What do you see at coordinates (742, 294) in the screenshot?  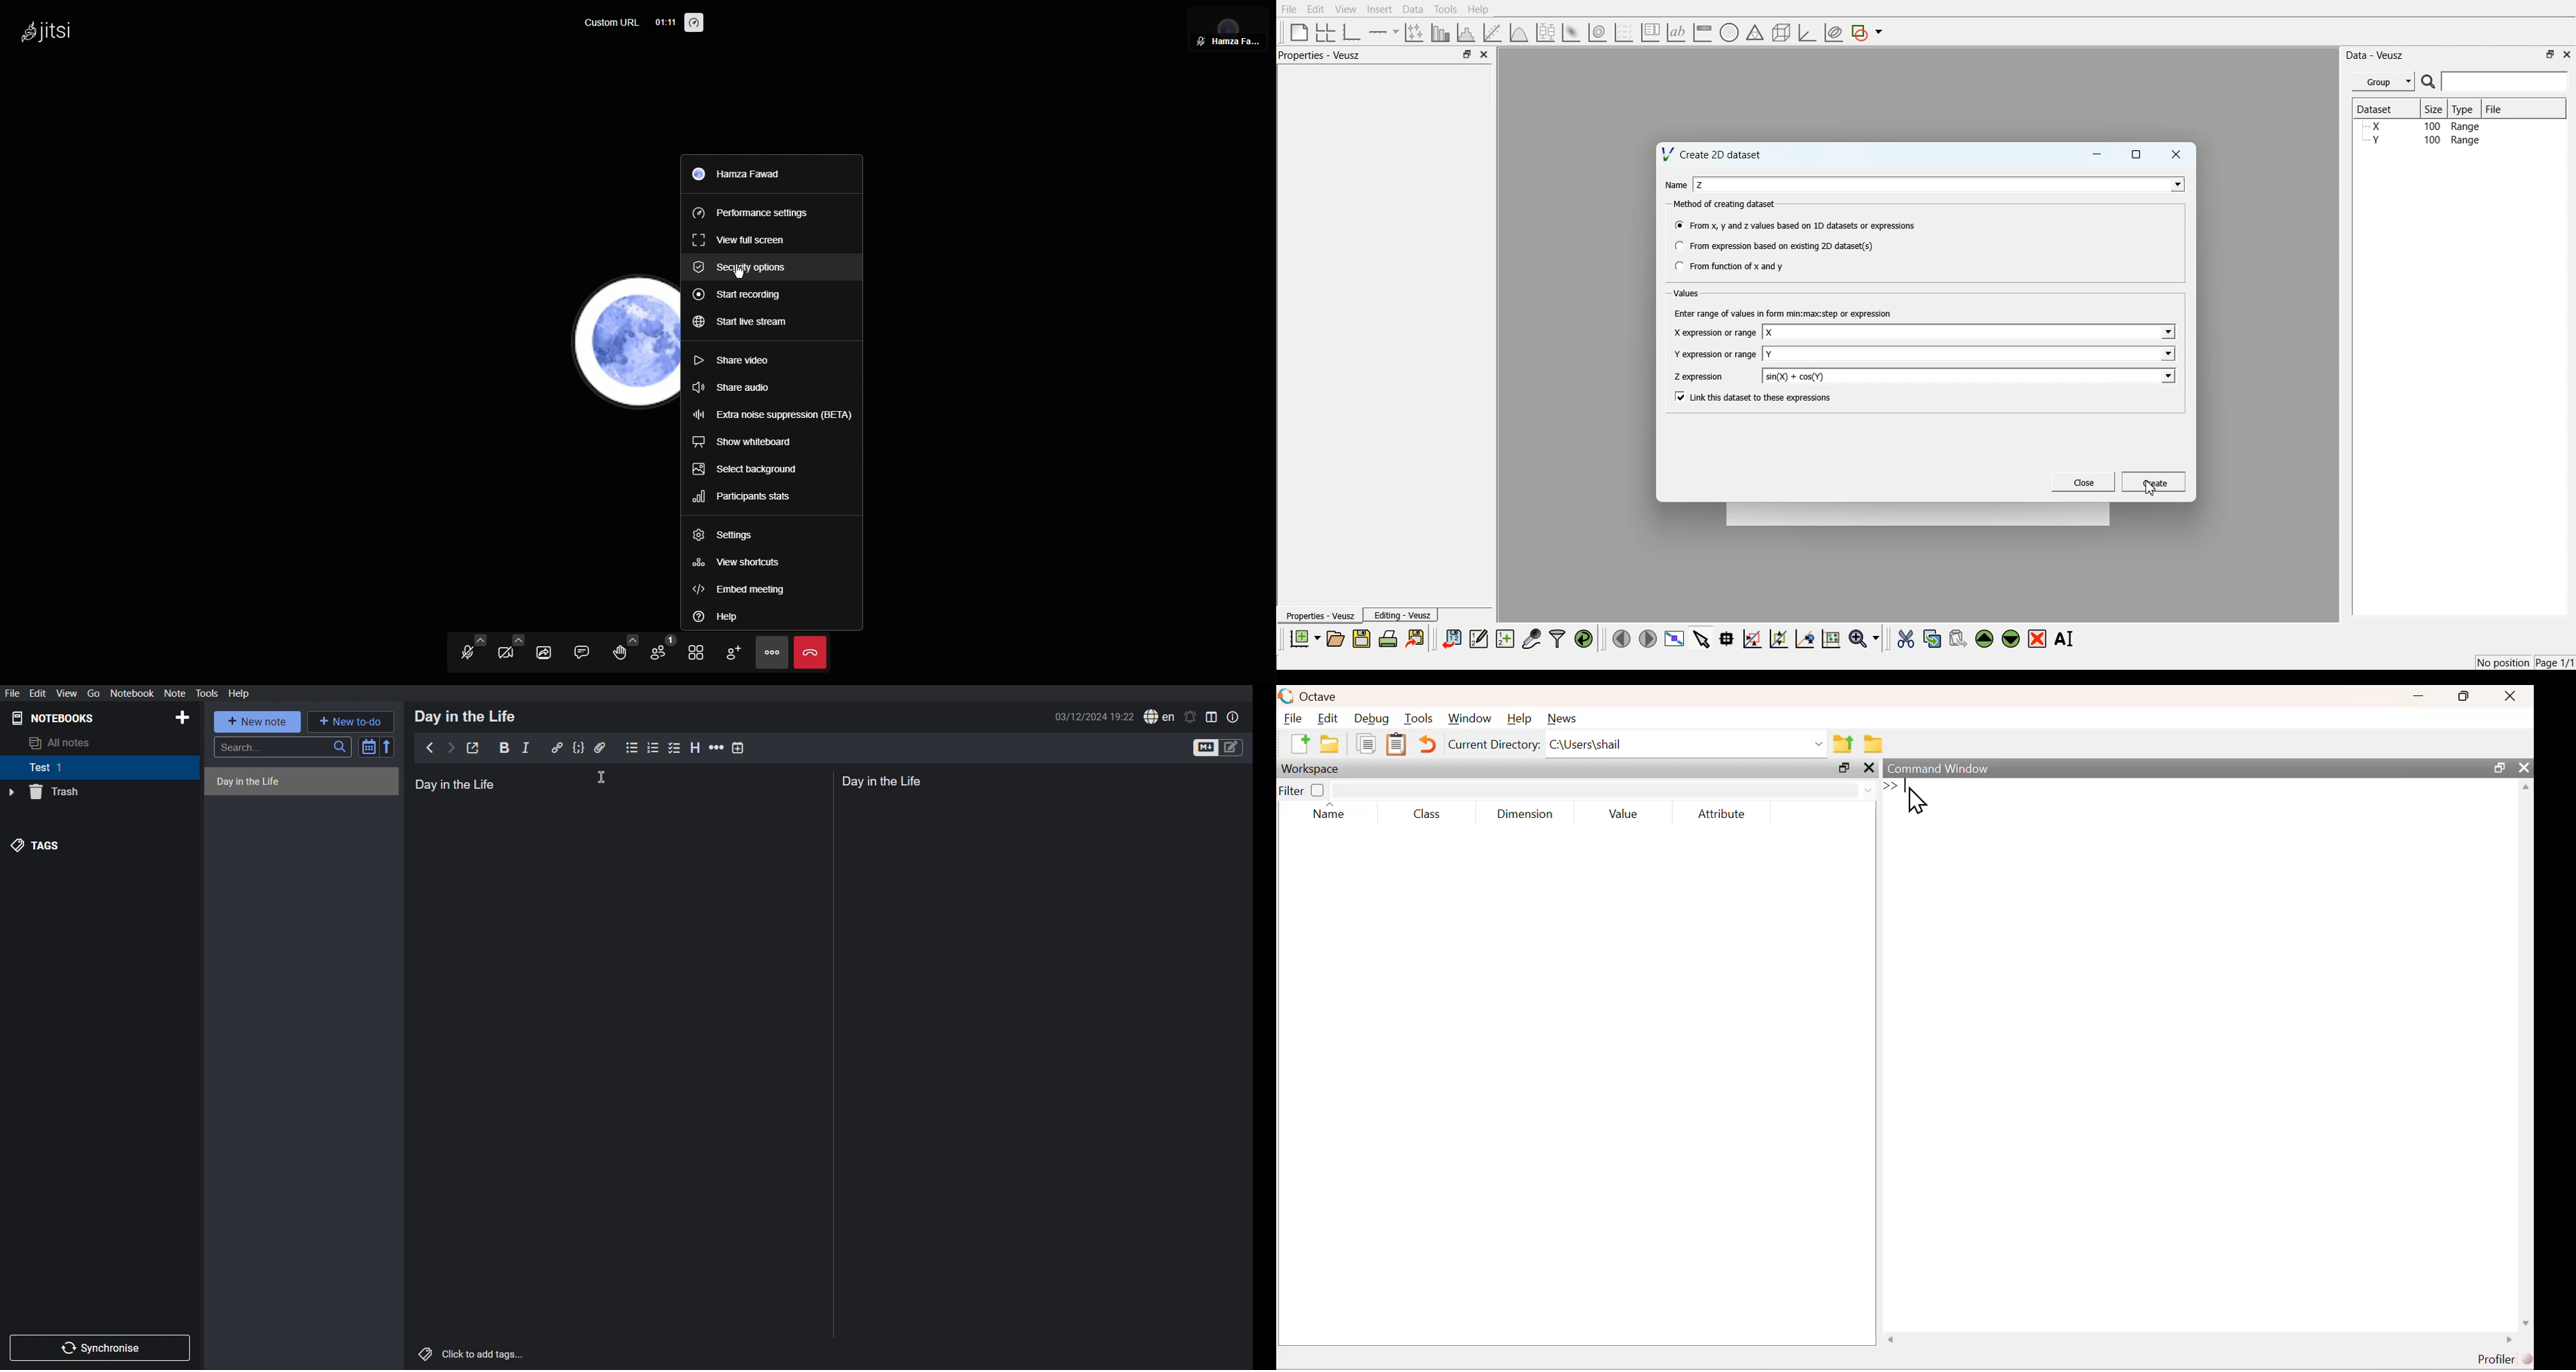 I see `Start recording` at bounding box center [742, 294].